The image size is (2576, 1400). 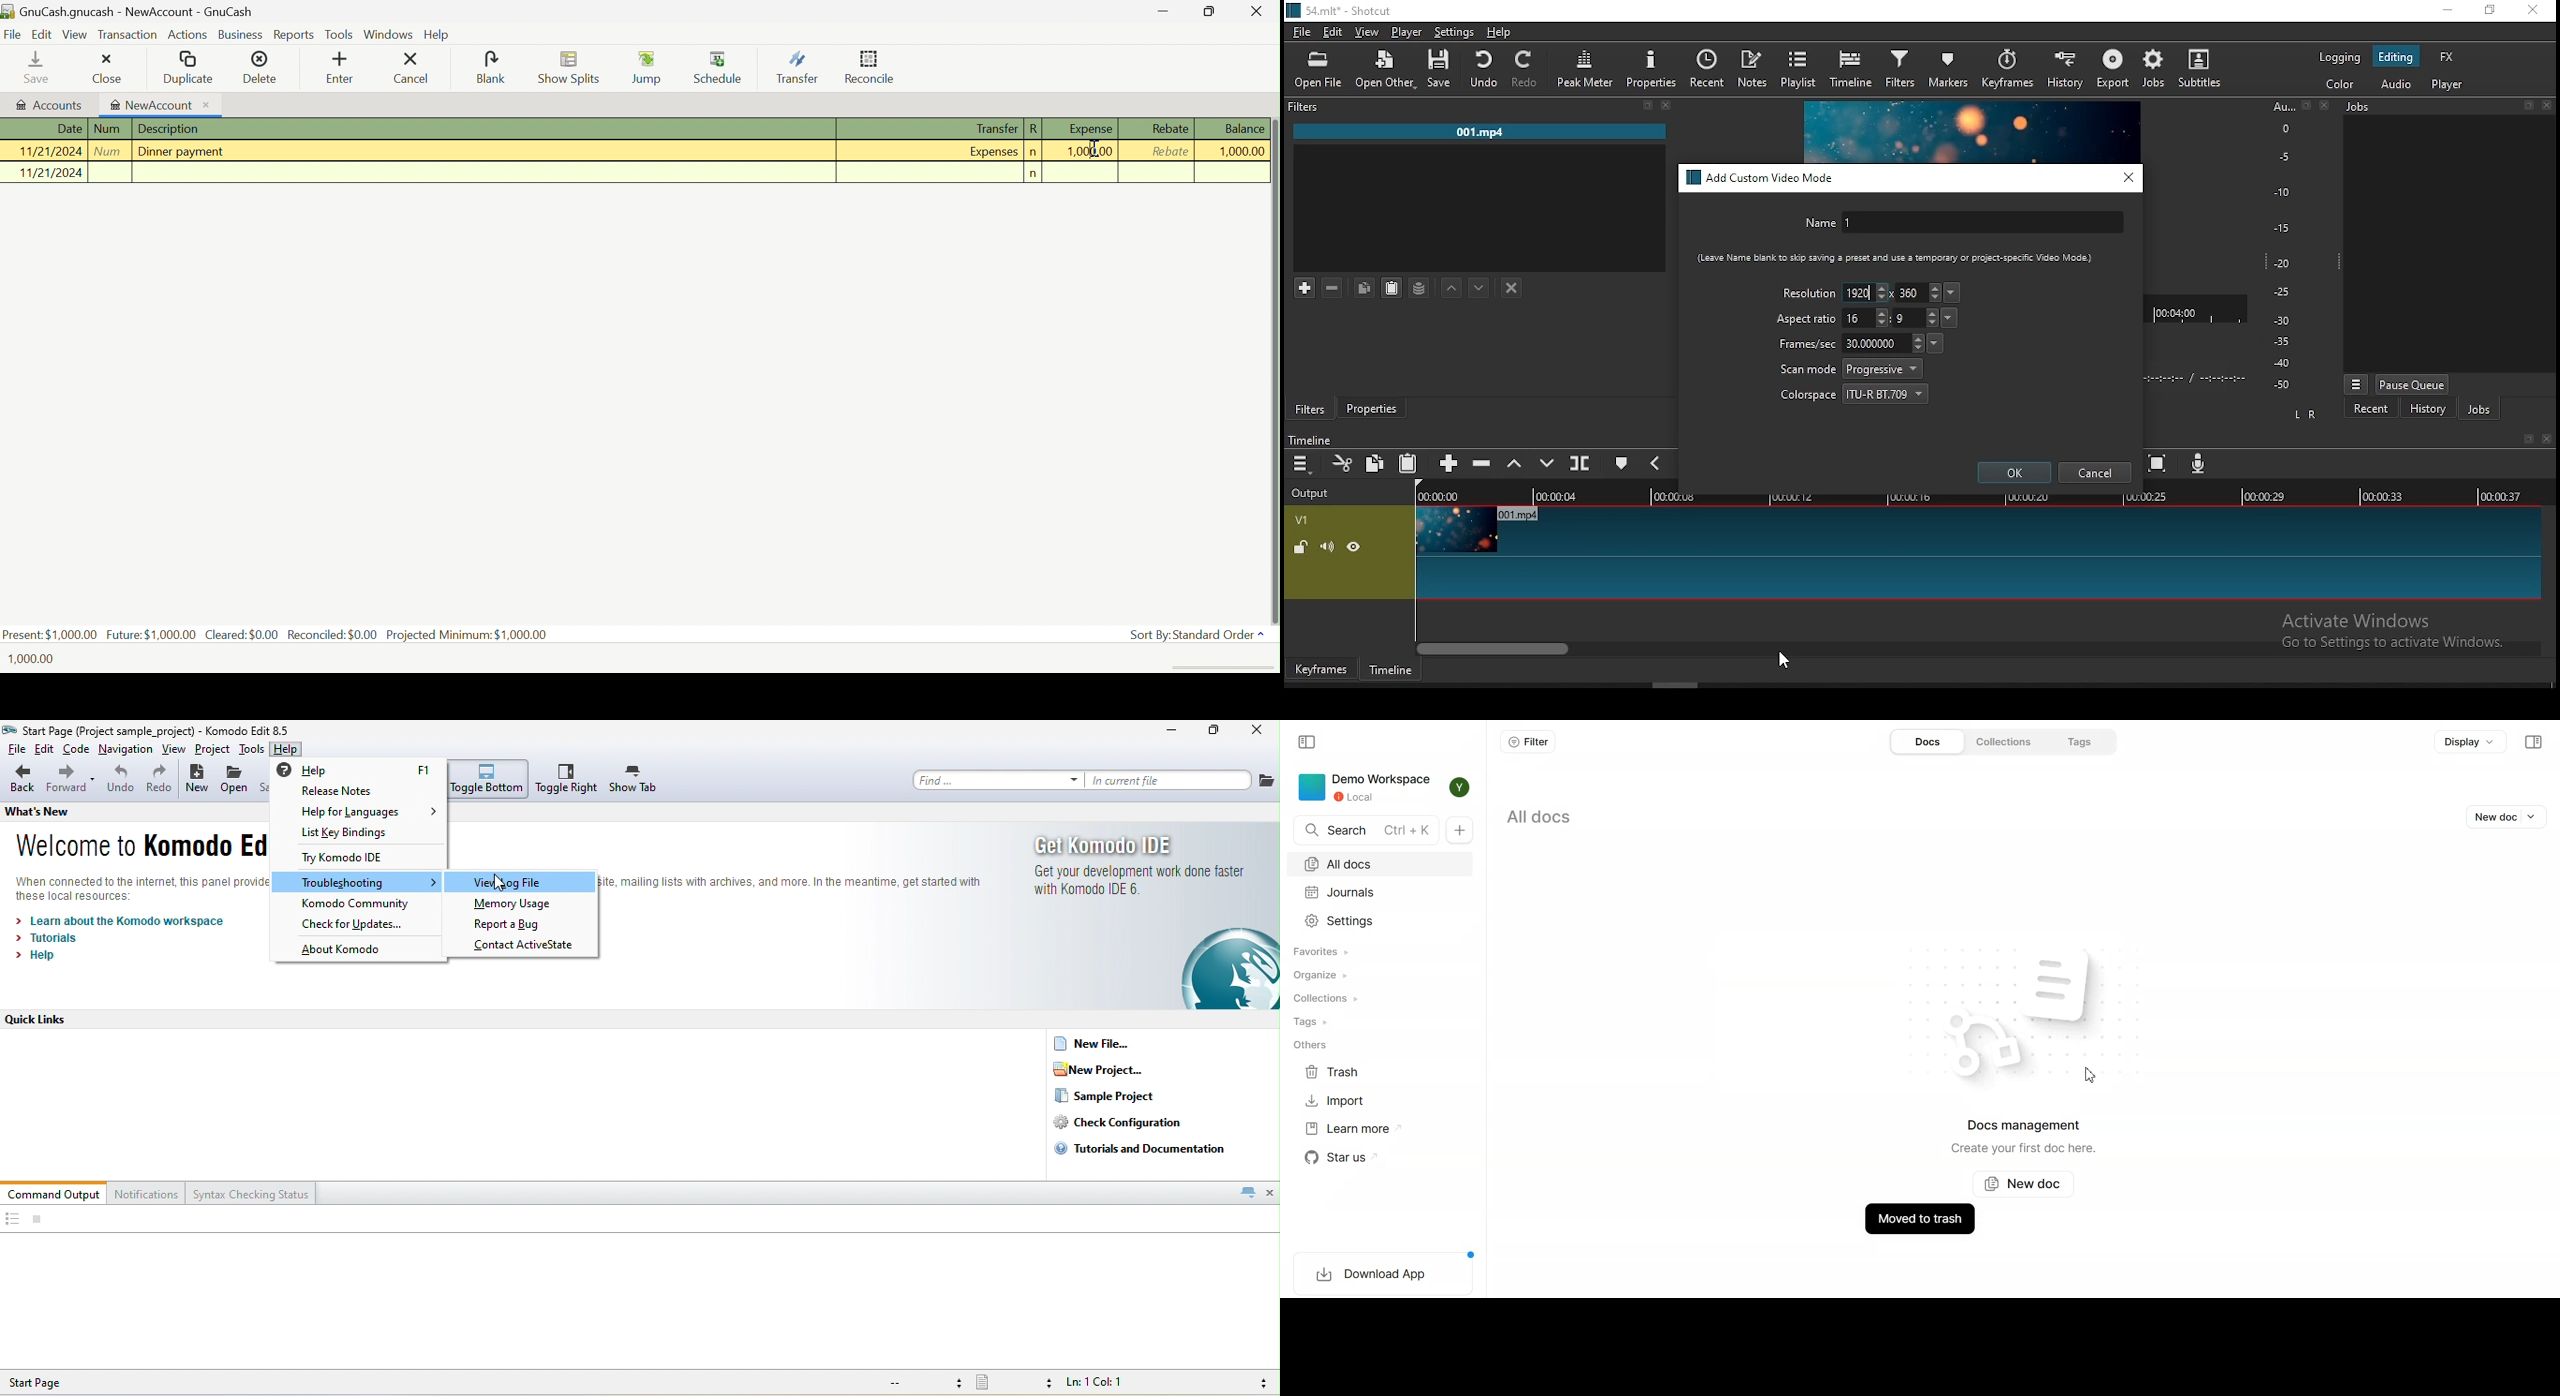 What do you see at coordinates (796, 68) in the screenshot?
I see `Transfer` at bounding box center [796, 68].